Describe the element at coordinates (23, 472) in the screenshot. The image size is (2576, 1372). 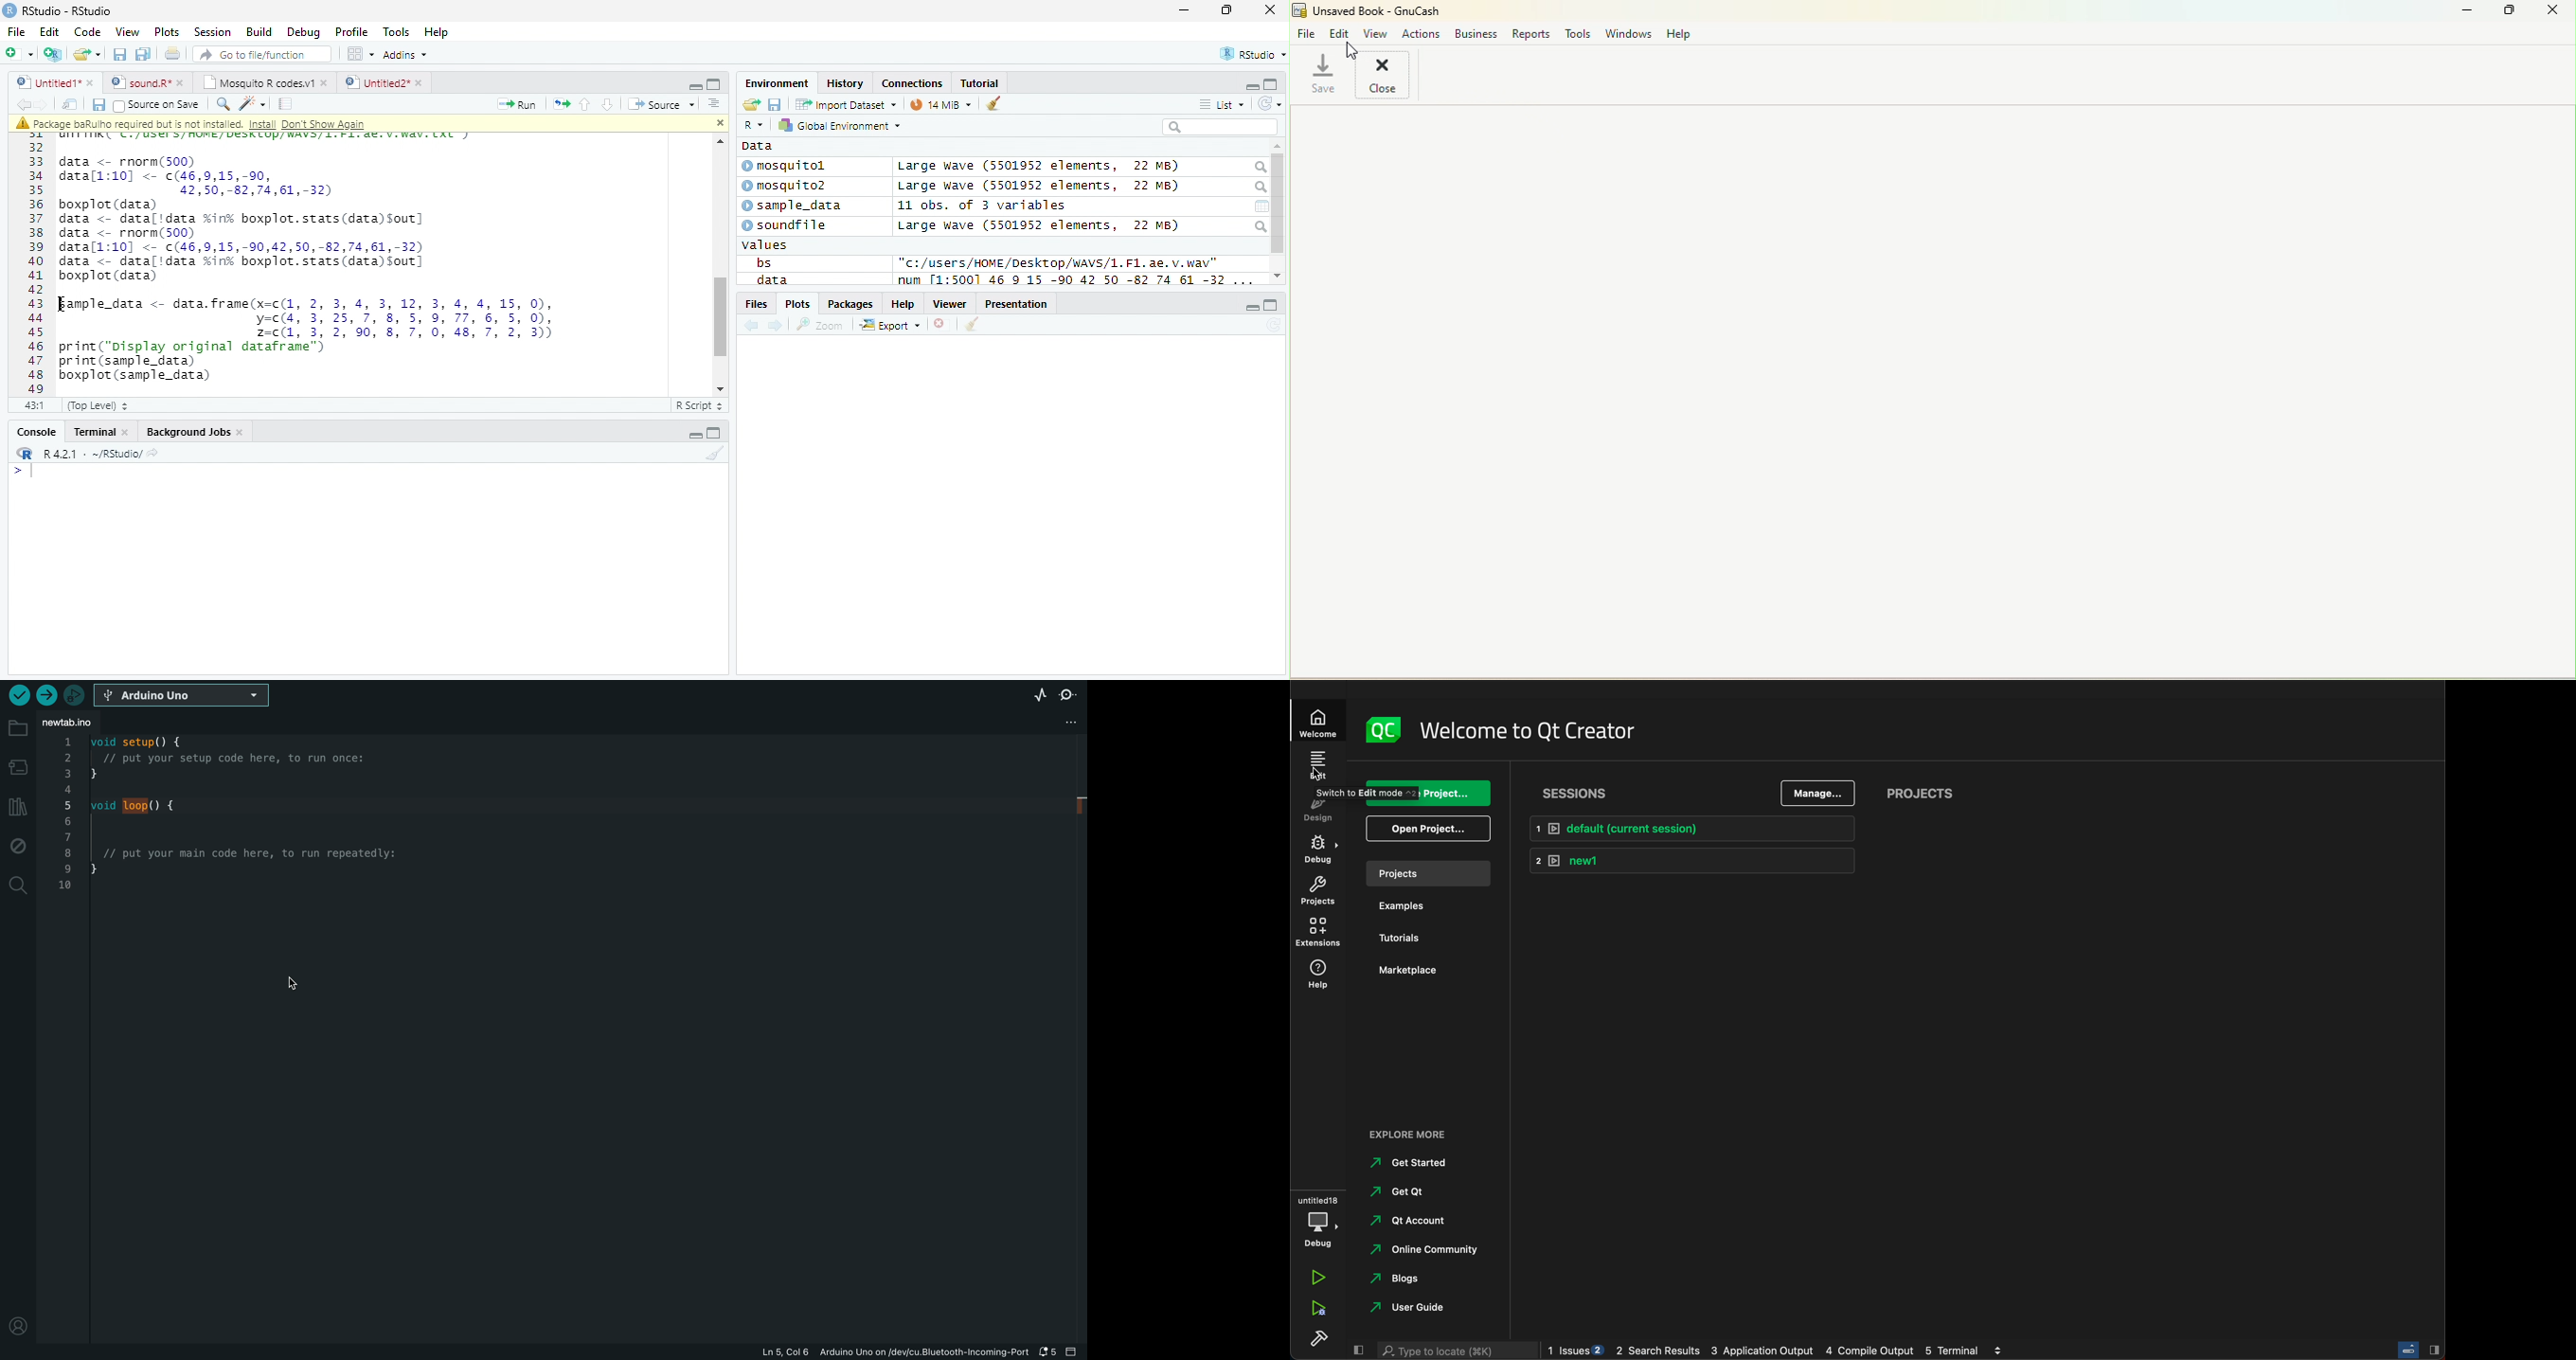
I see `typing cursor` at that location.